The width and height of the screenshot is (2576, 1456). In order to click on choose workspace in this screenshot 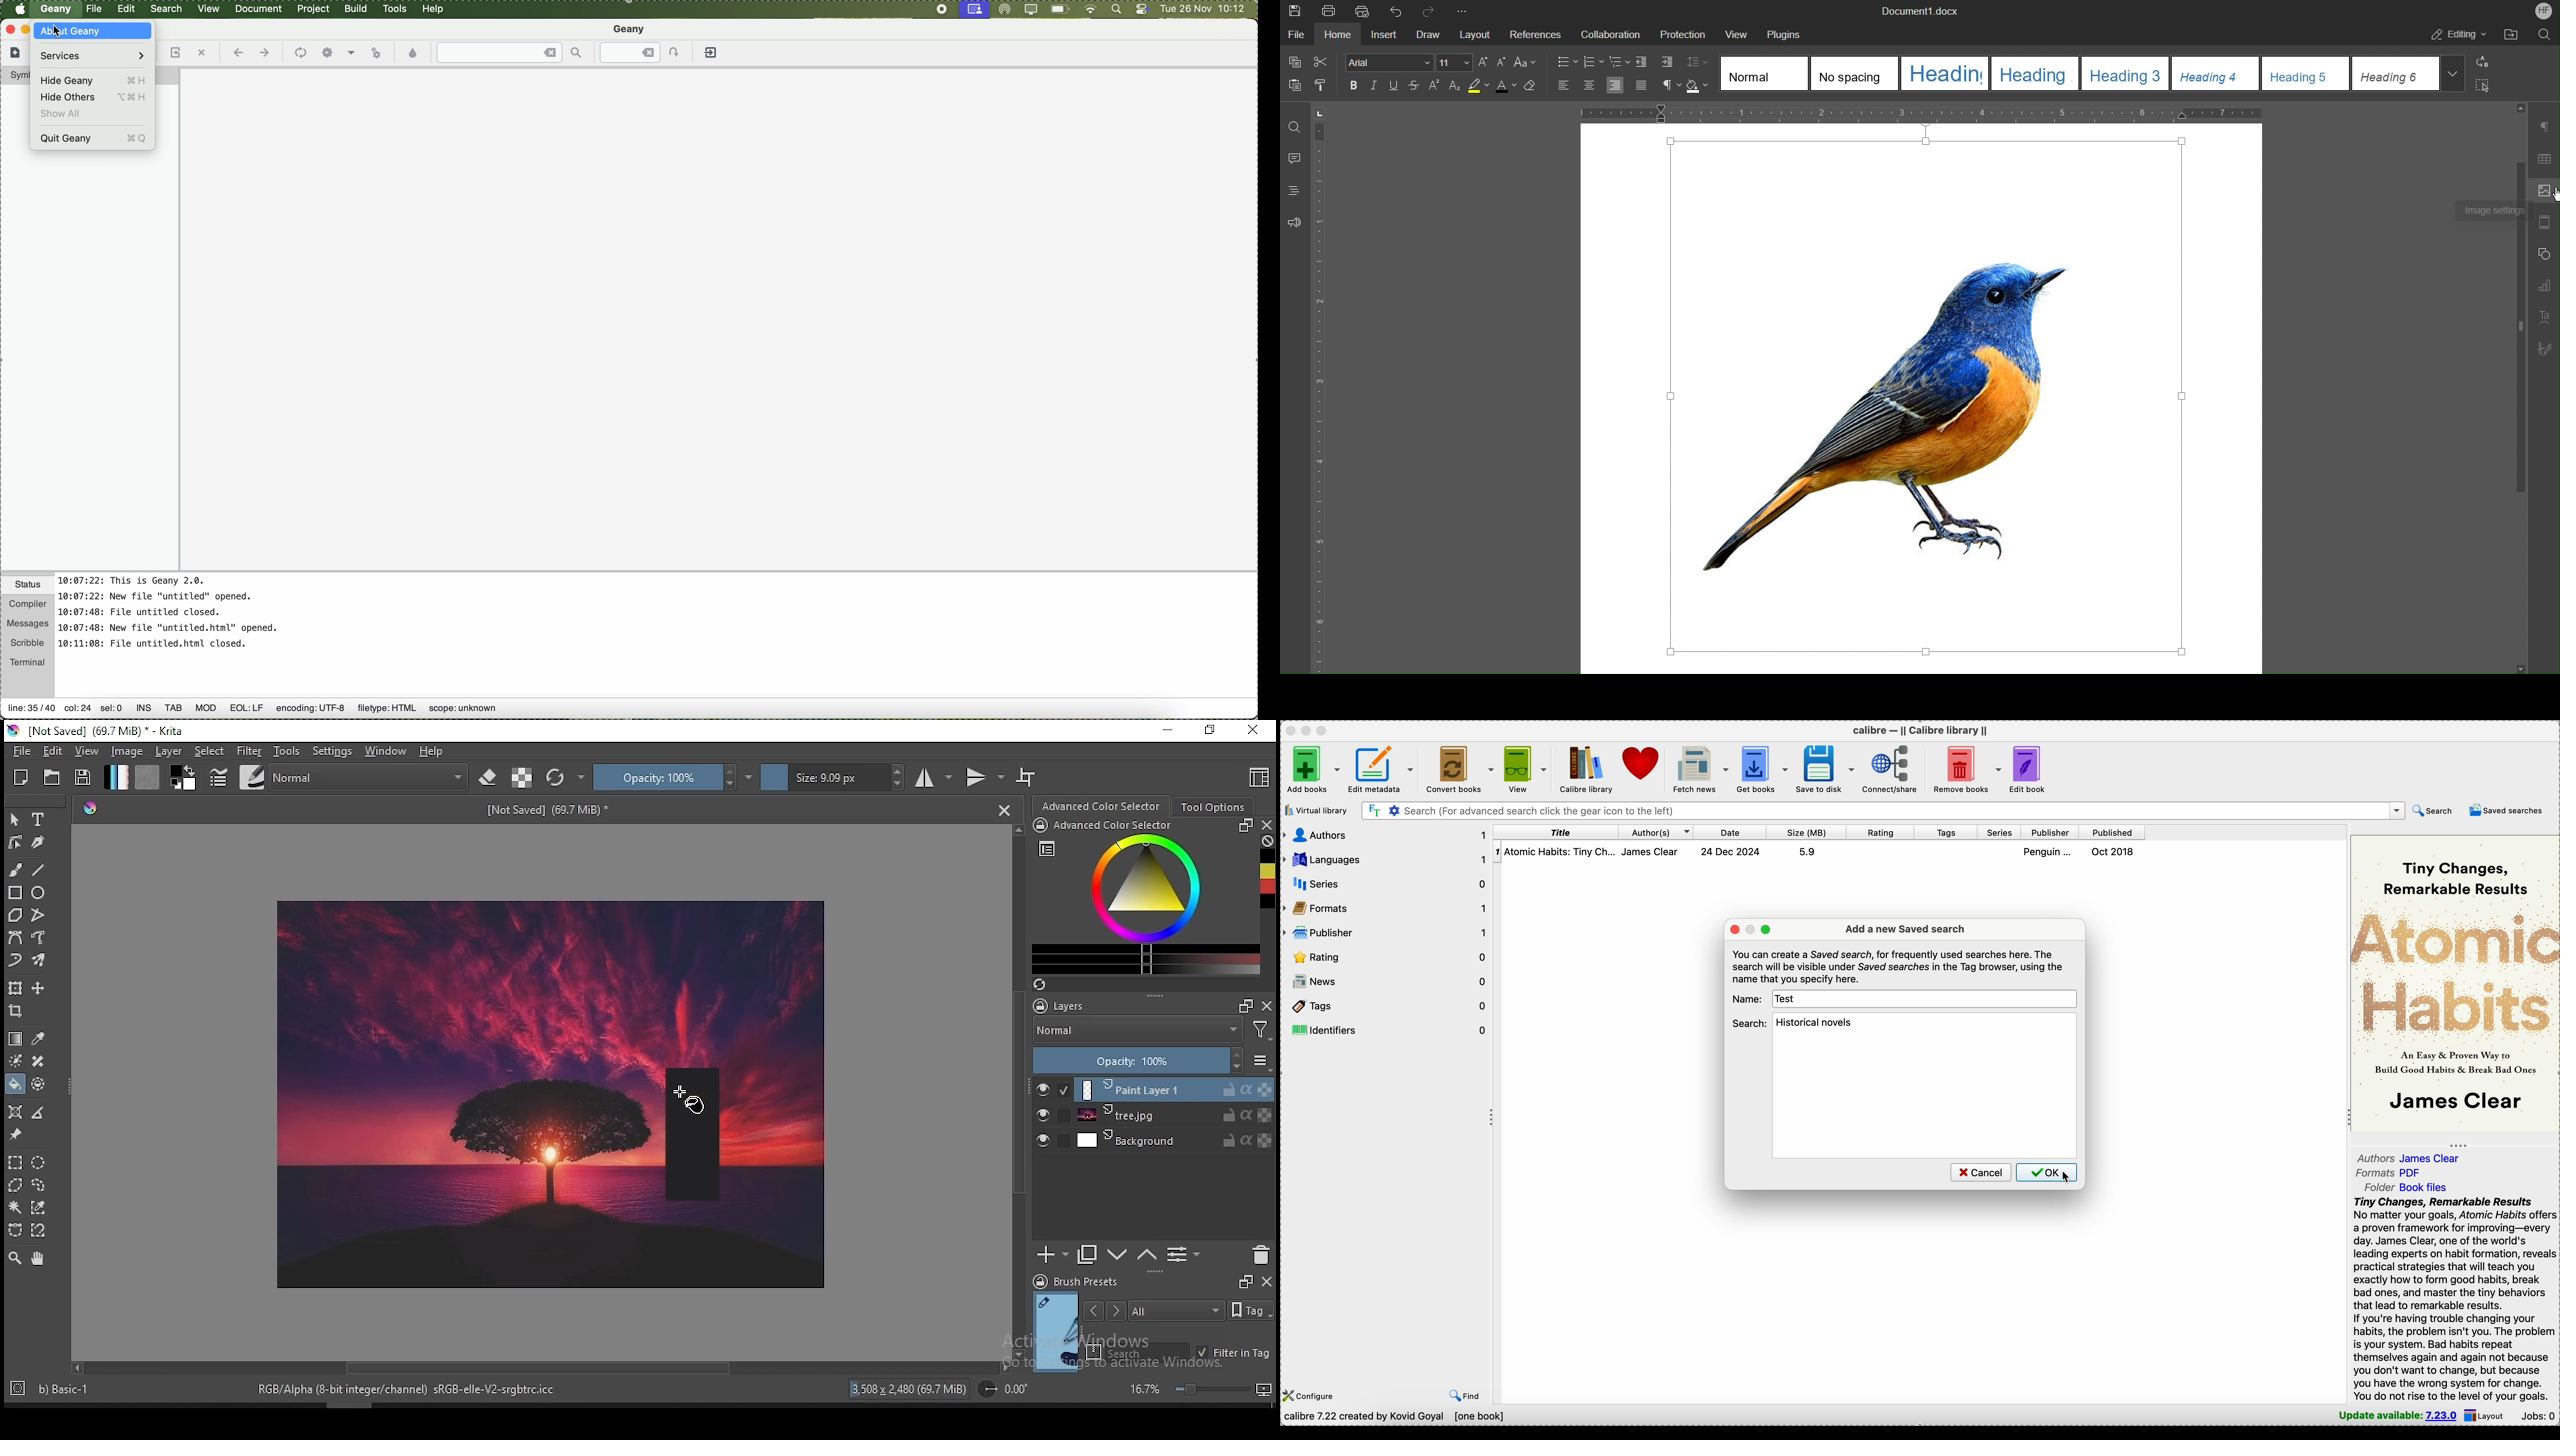, I will do `click(1257, 779)`.